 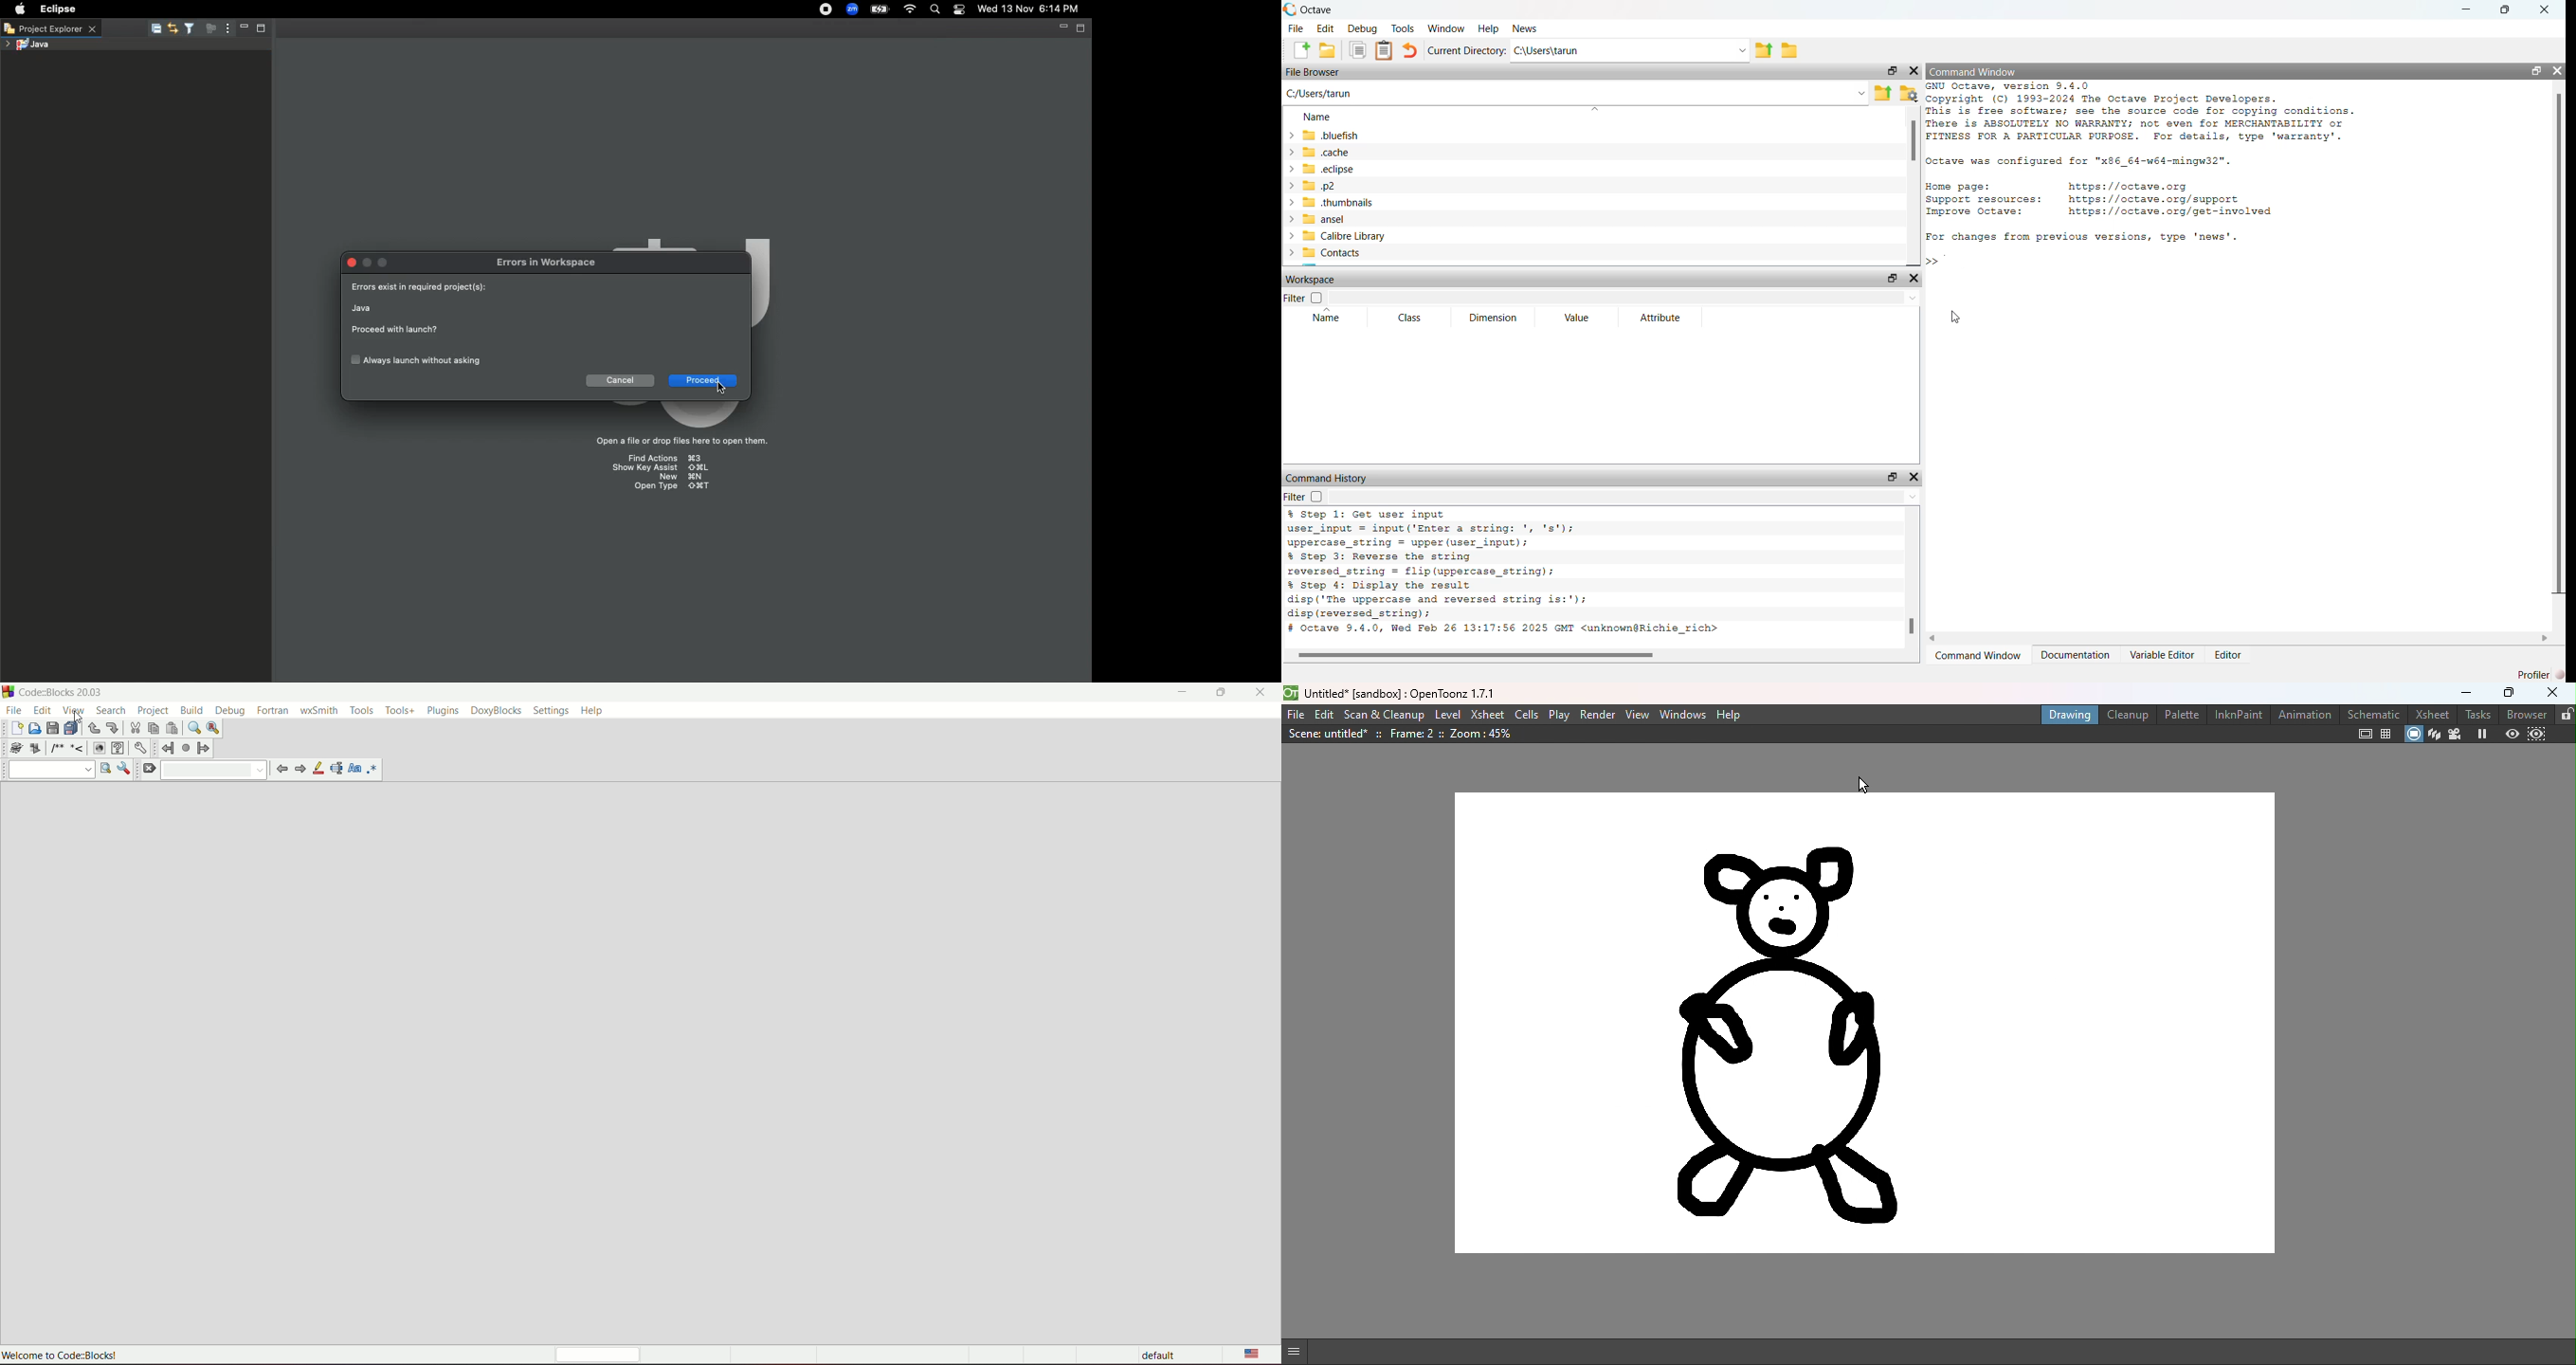 I want to click on Errors exist in required project(s):, so click(x=421, y=288).